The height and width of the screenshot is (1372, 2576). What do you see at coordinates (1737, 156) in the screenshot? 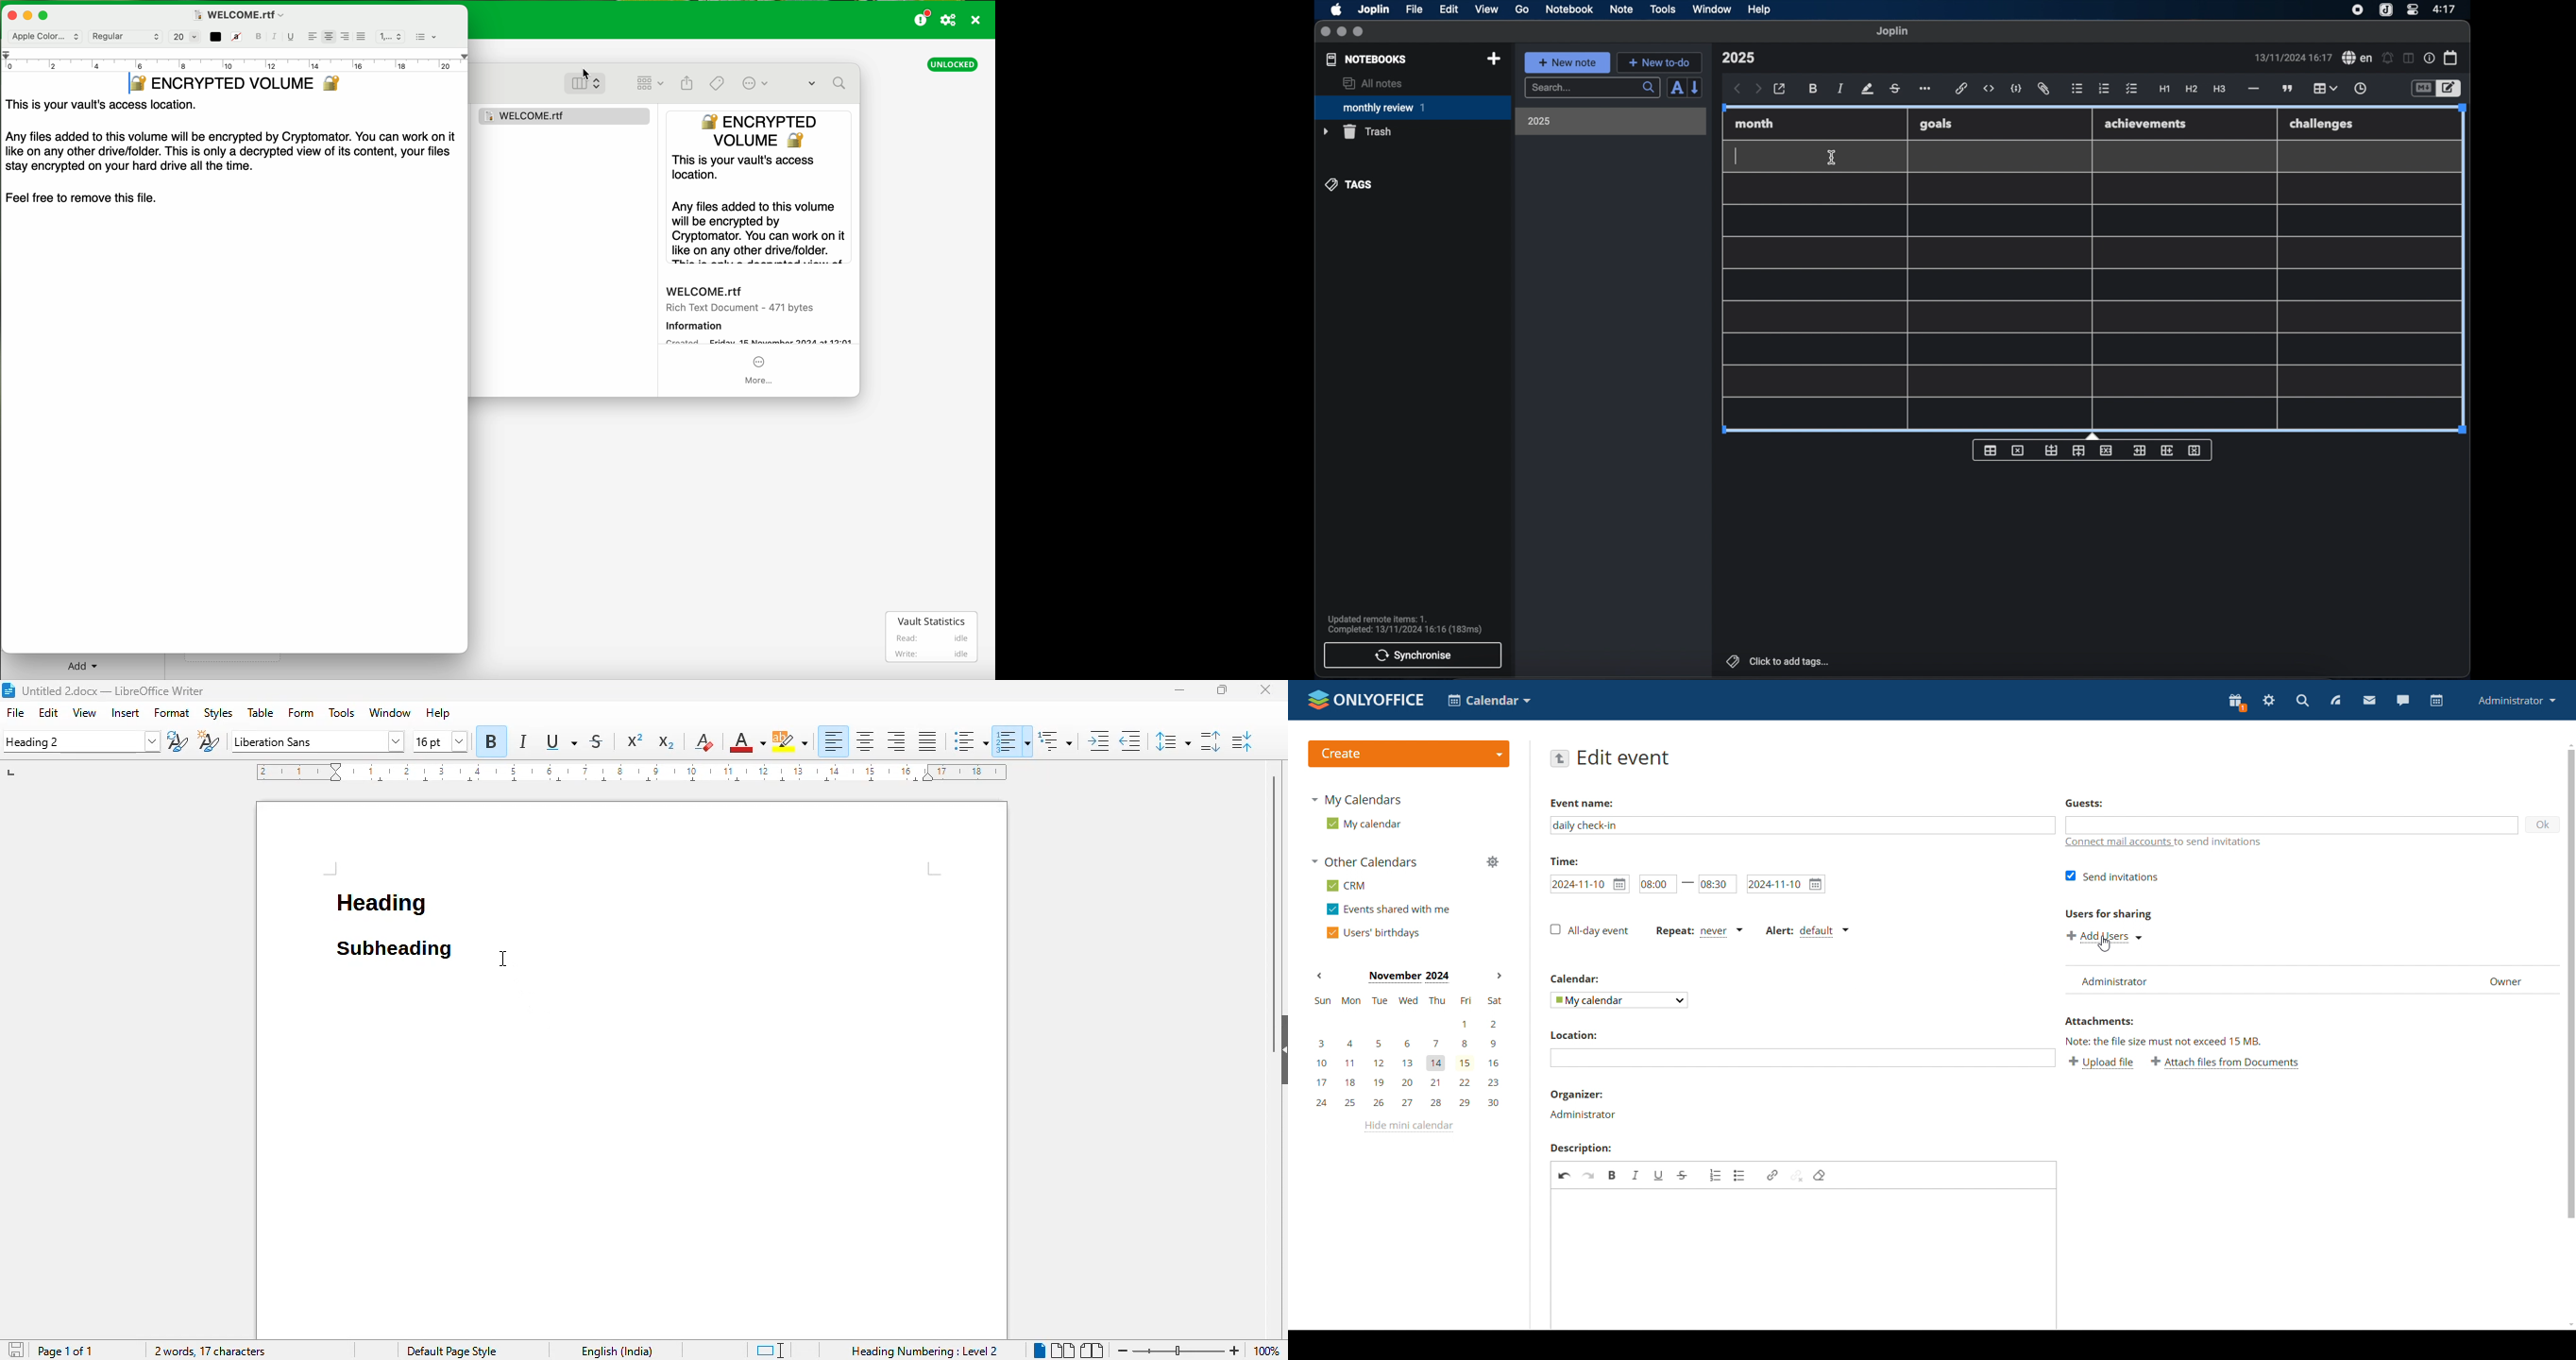
I see `text cursor` at bounding box center [1737, 156].